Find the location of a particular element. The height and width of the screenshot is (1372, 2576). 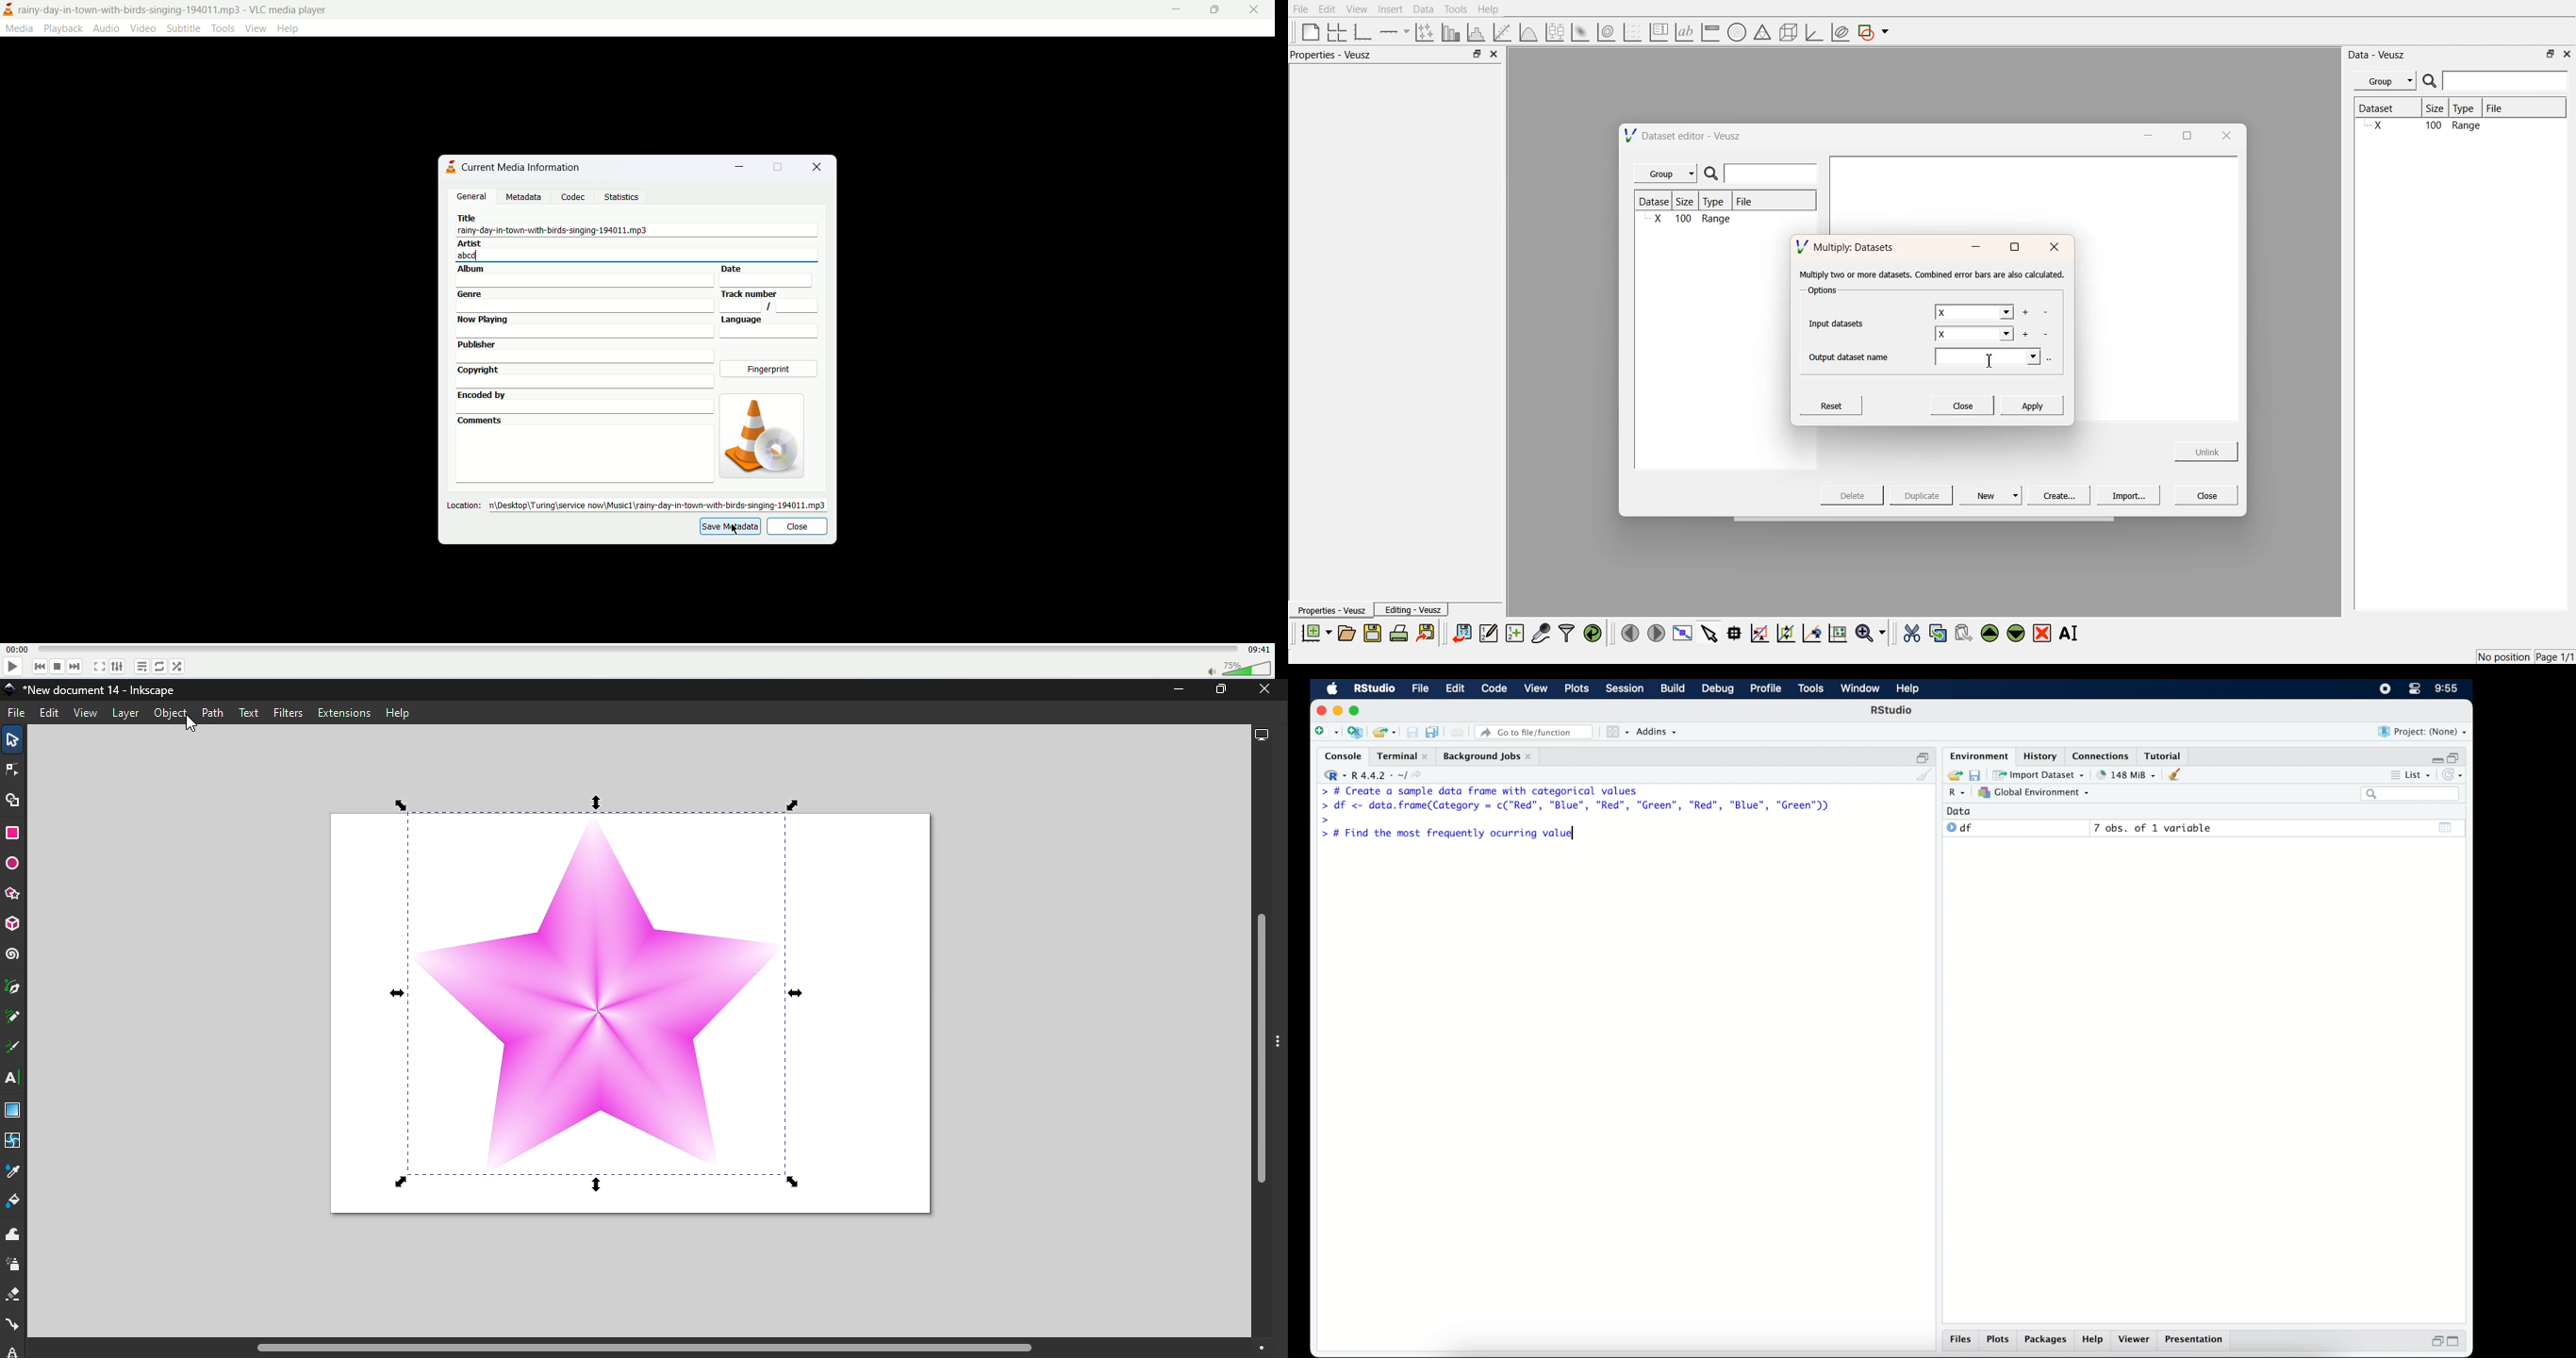

7 obs, of 1 variable is located at coordinates (2153, 829).